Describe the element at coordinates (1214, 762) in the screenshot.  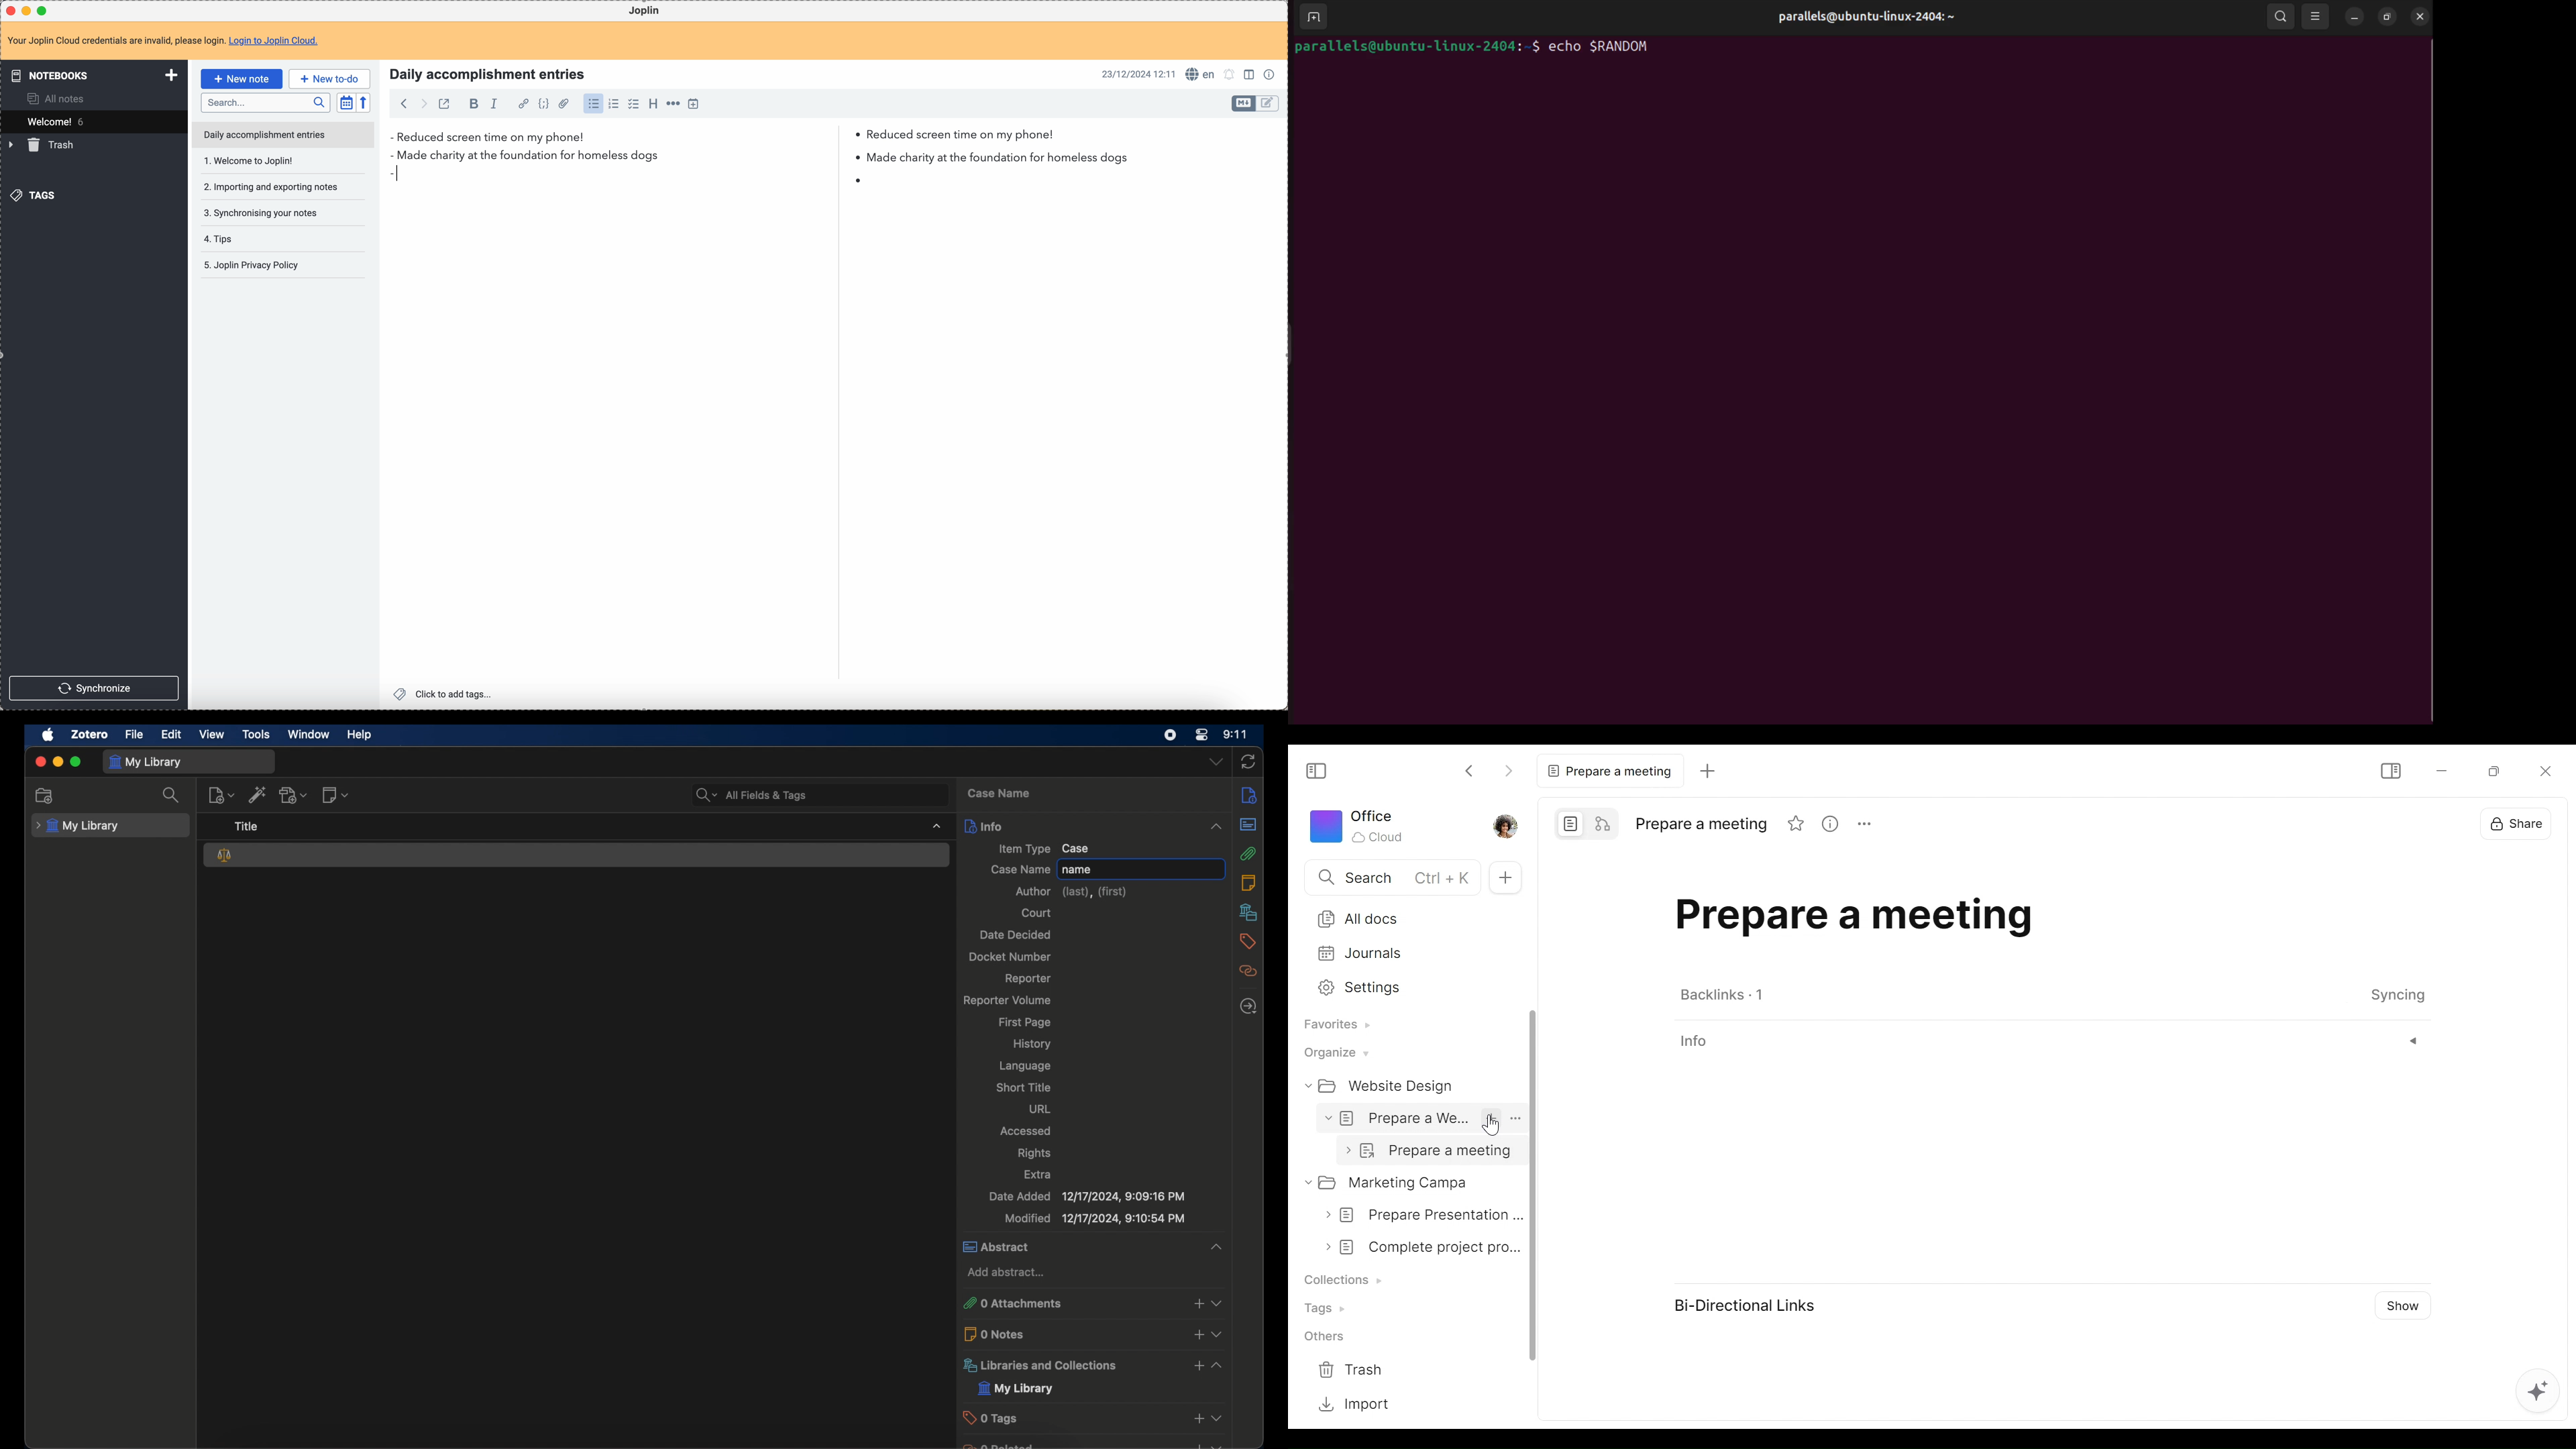
I see `dropdown` at that location.